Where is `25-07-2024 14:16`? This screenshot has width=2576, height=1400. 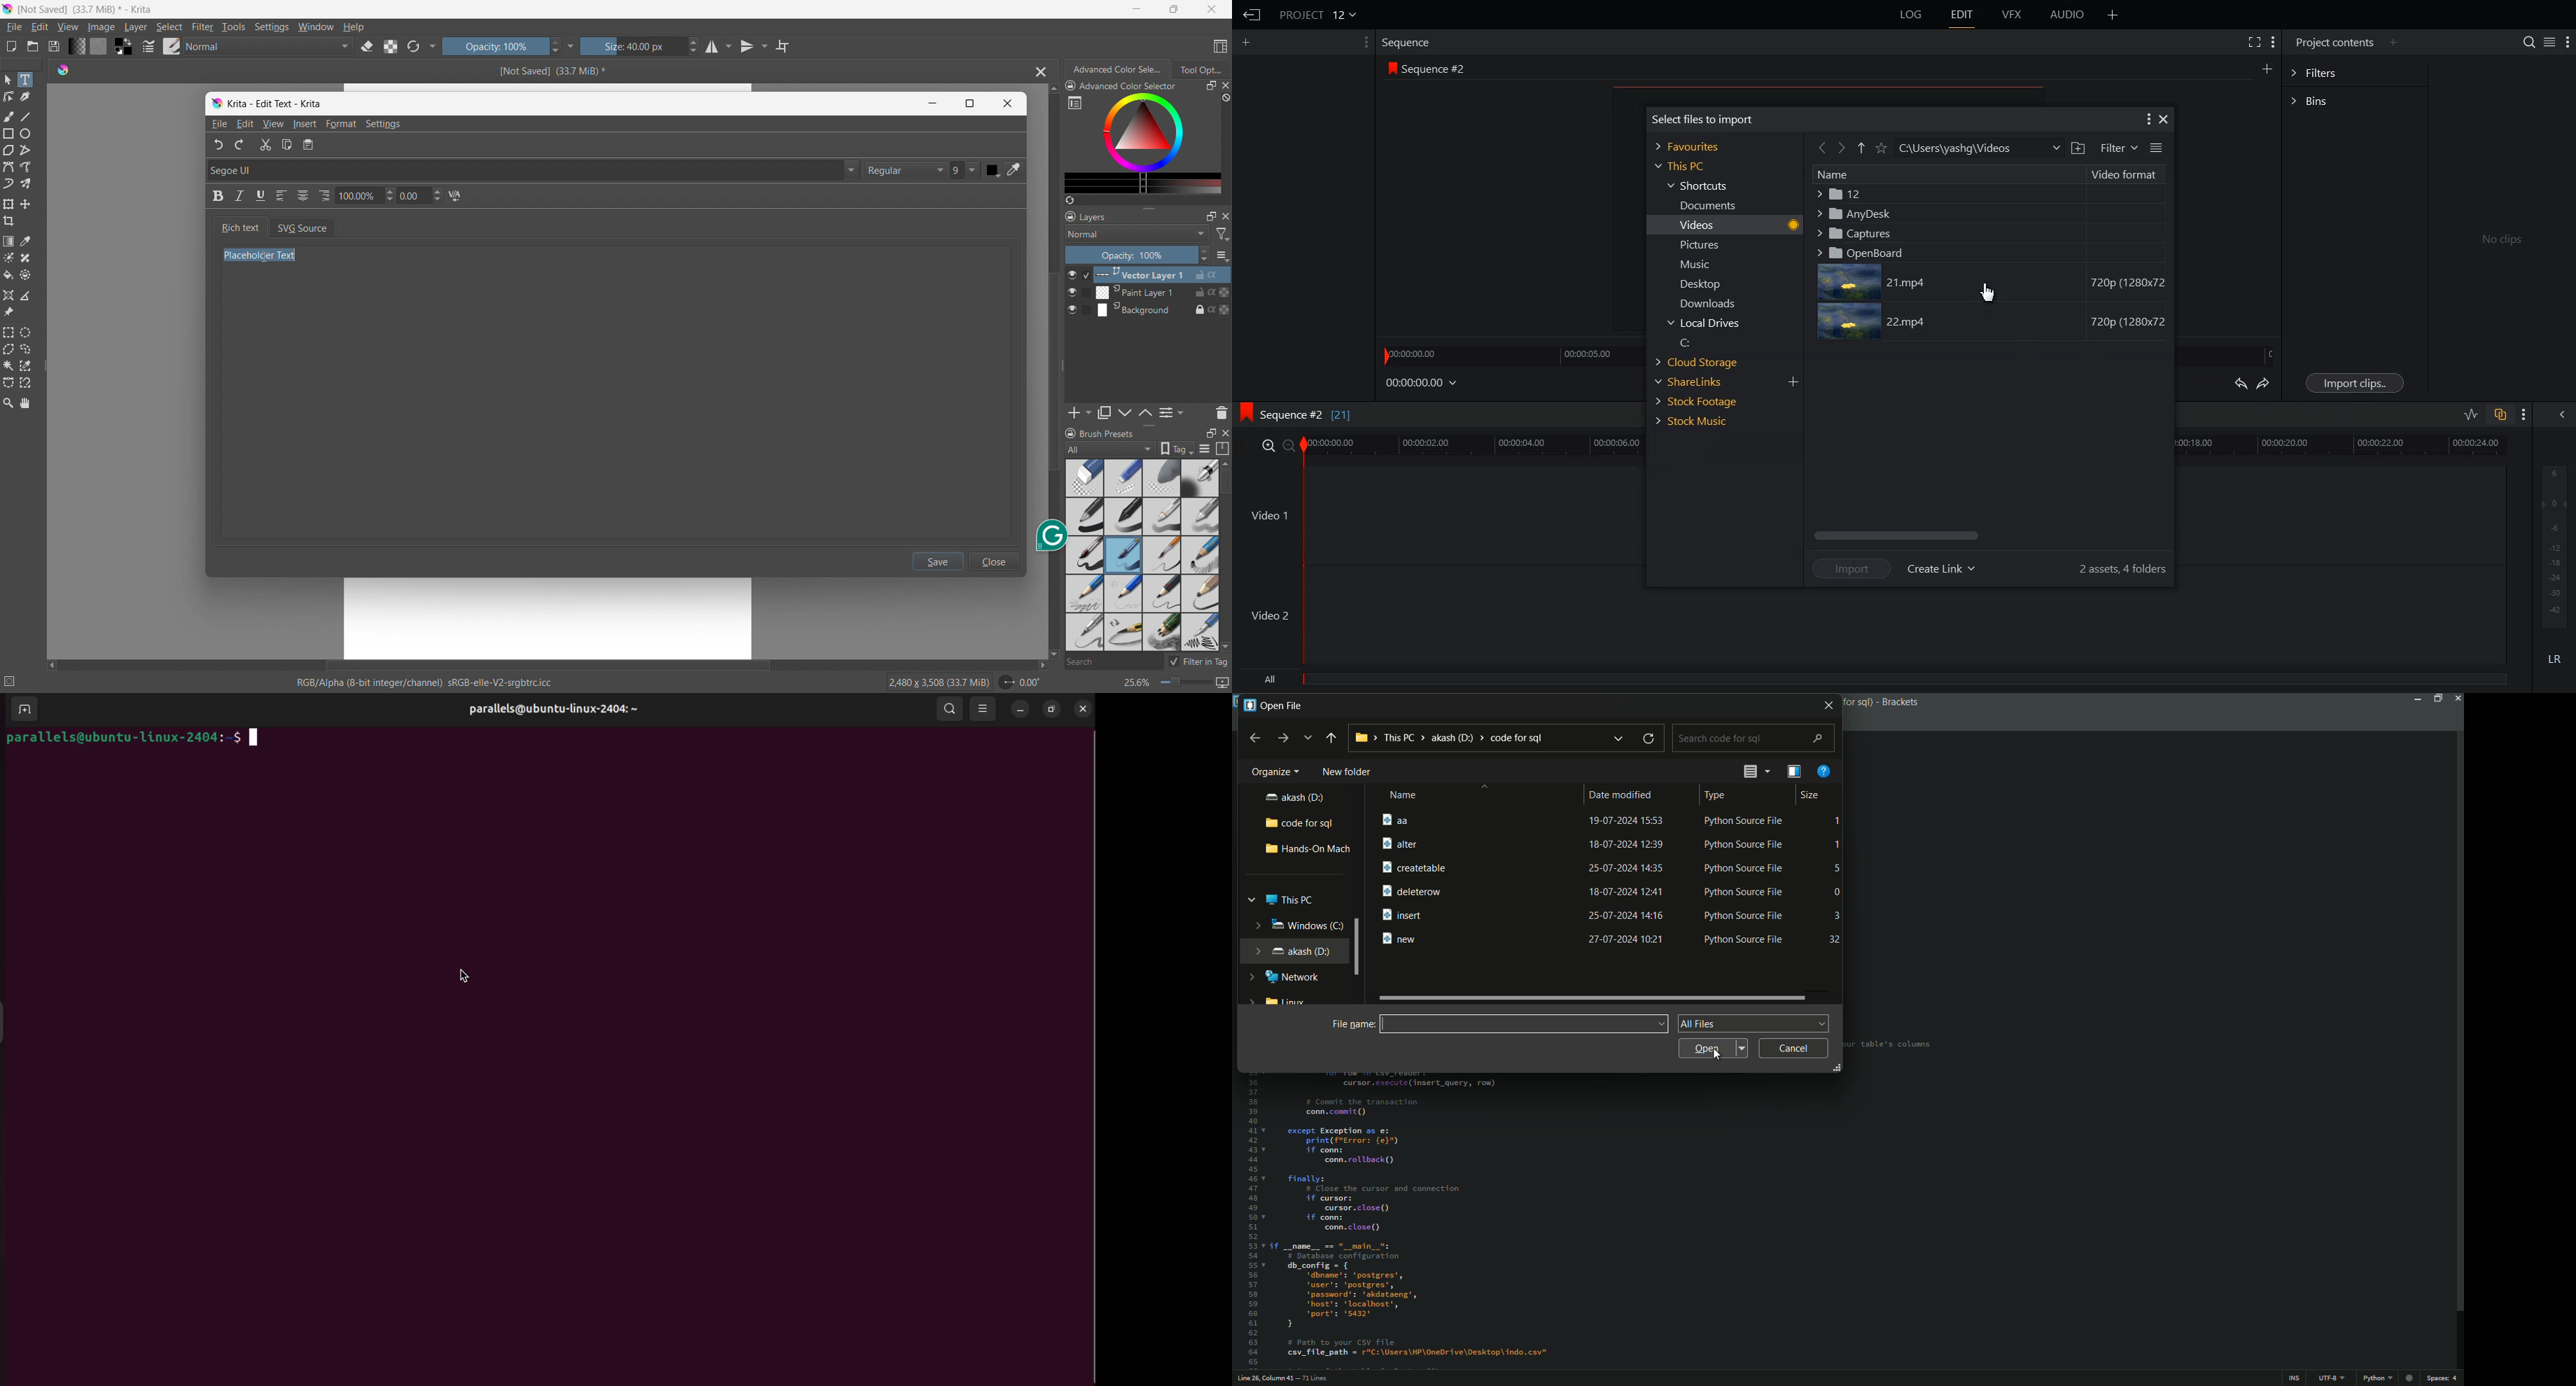 25-07-2024 14:16 is located at coordinates (1625, 914).